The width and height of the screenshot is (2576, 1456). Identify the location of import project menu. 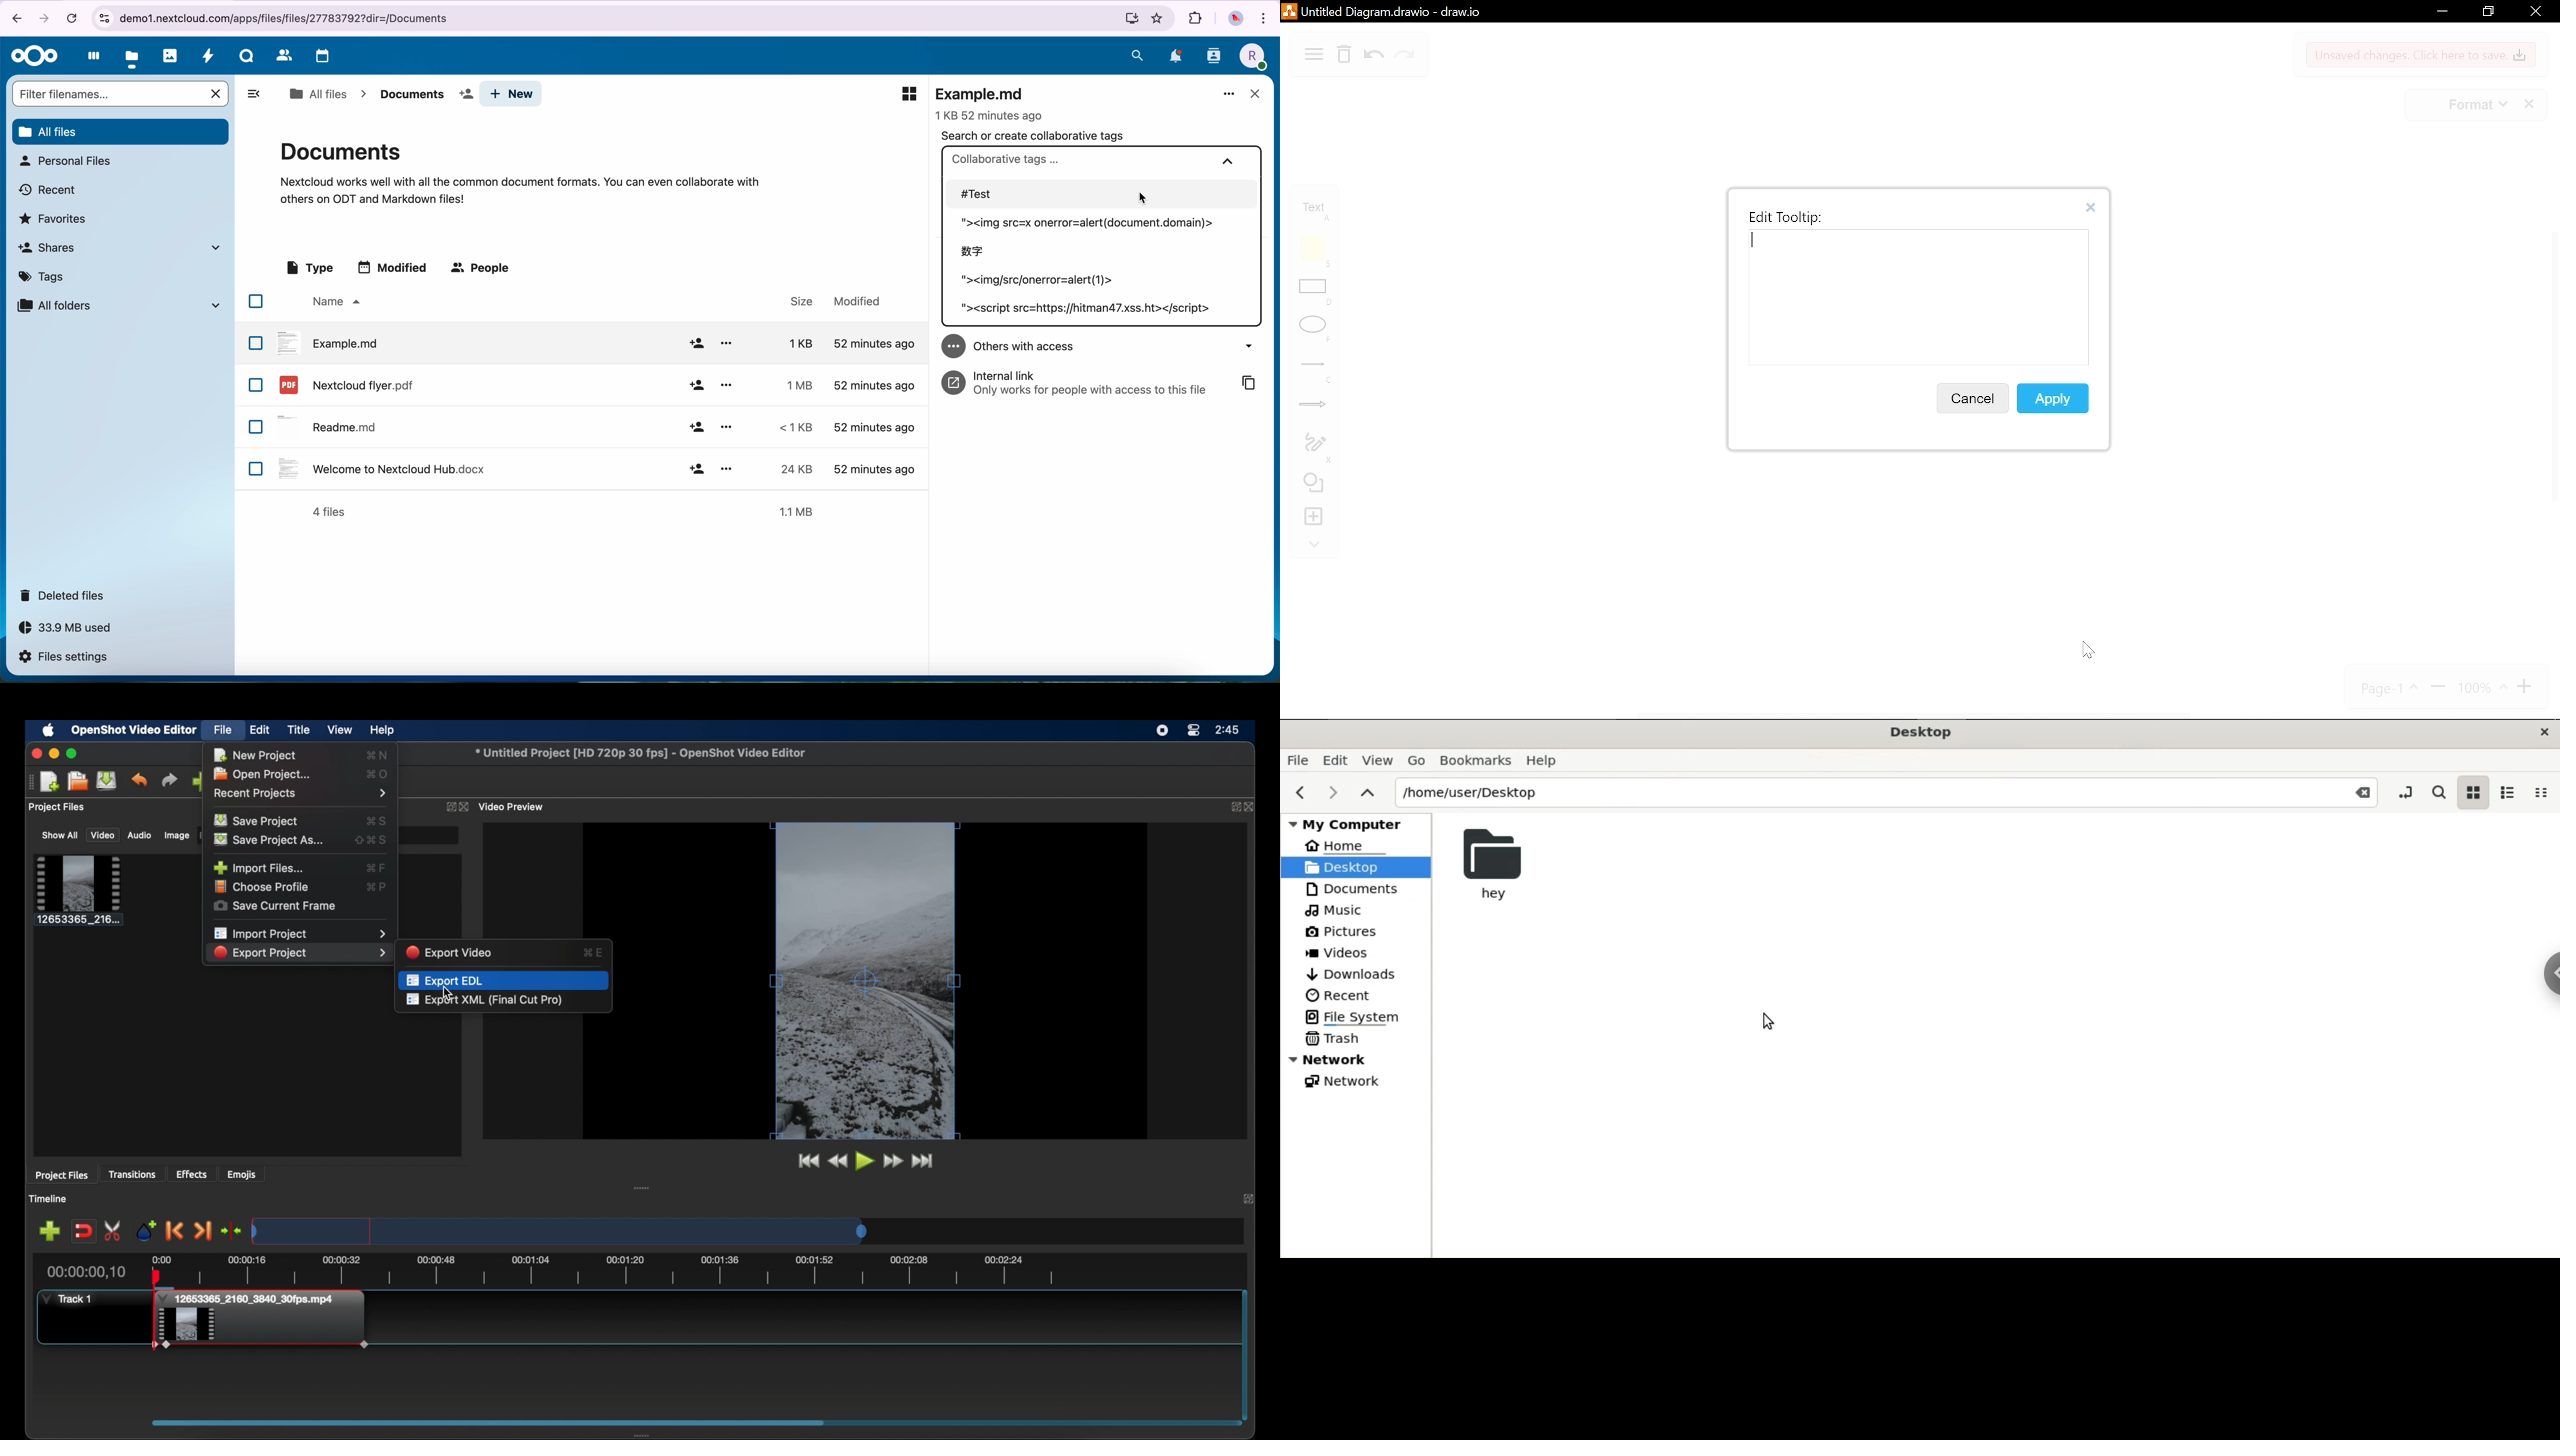
(299, 933).